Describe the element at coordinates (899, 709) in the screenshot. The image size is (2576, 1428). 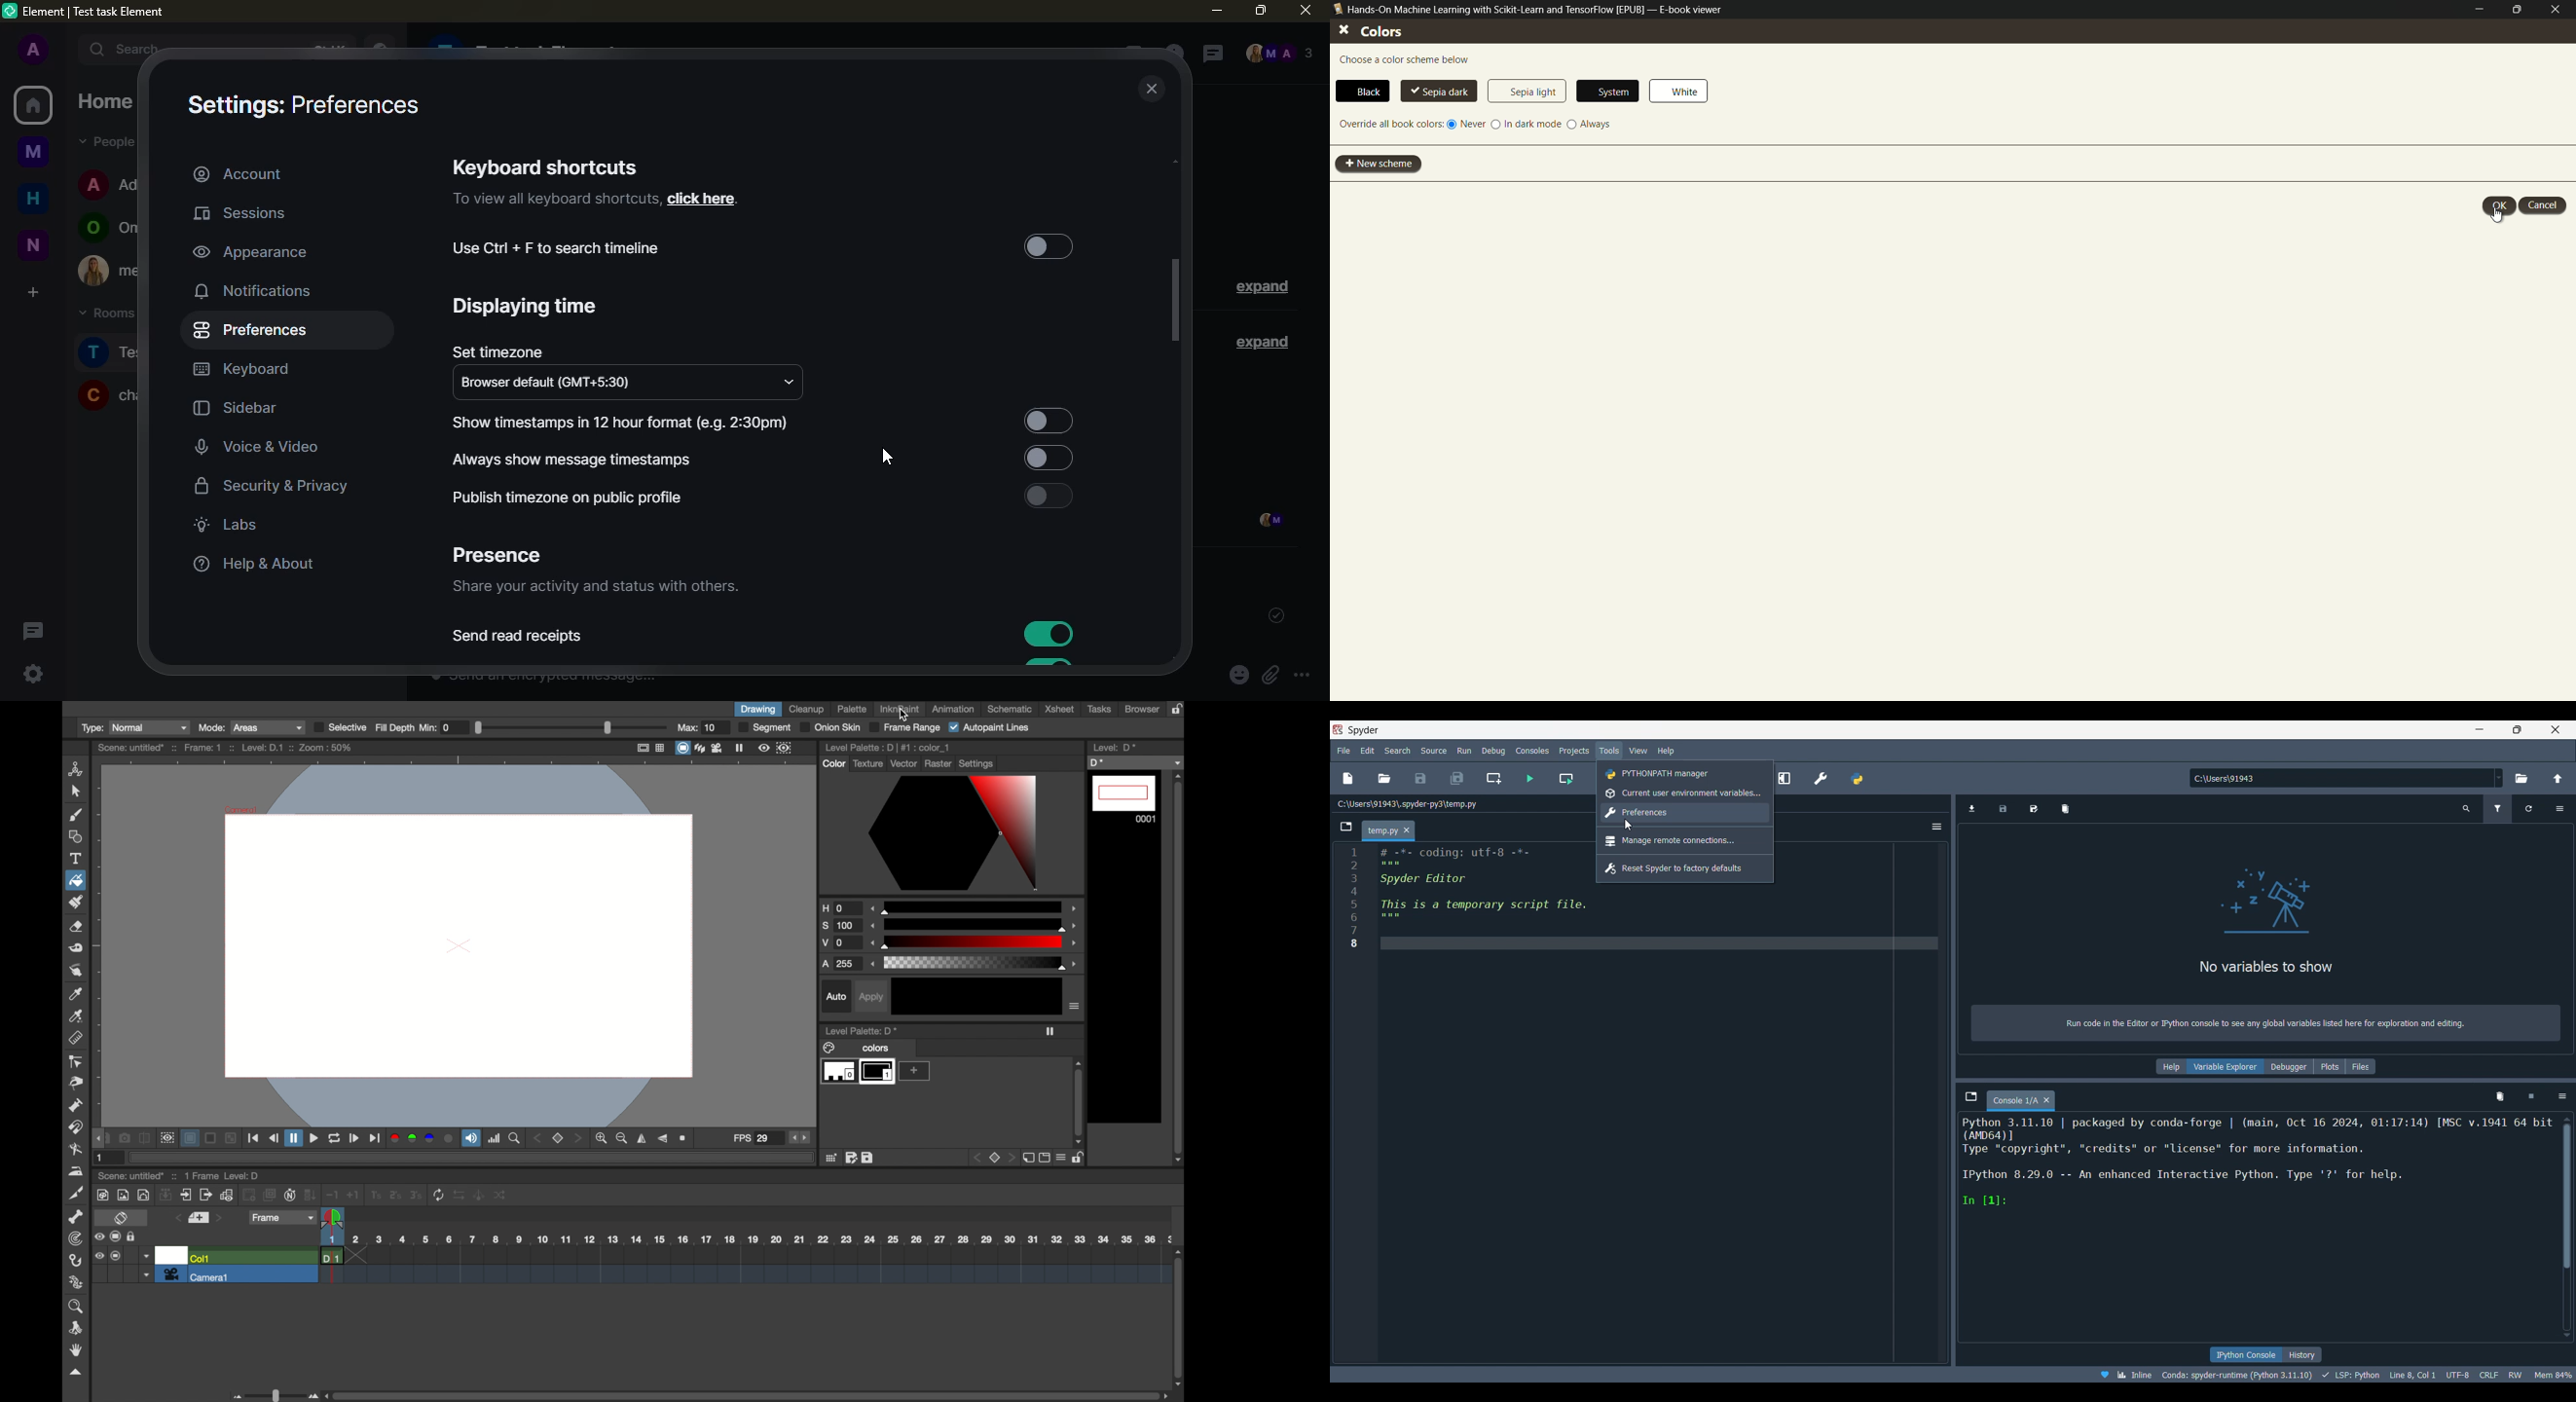
I see `inknpaint` at that location.